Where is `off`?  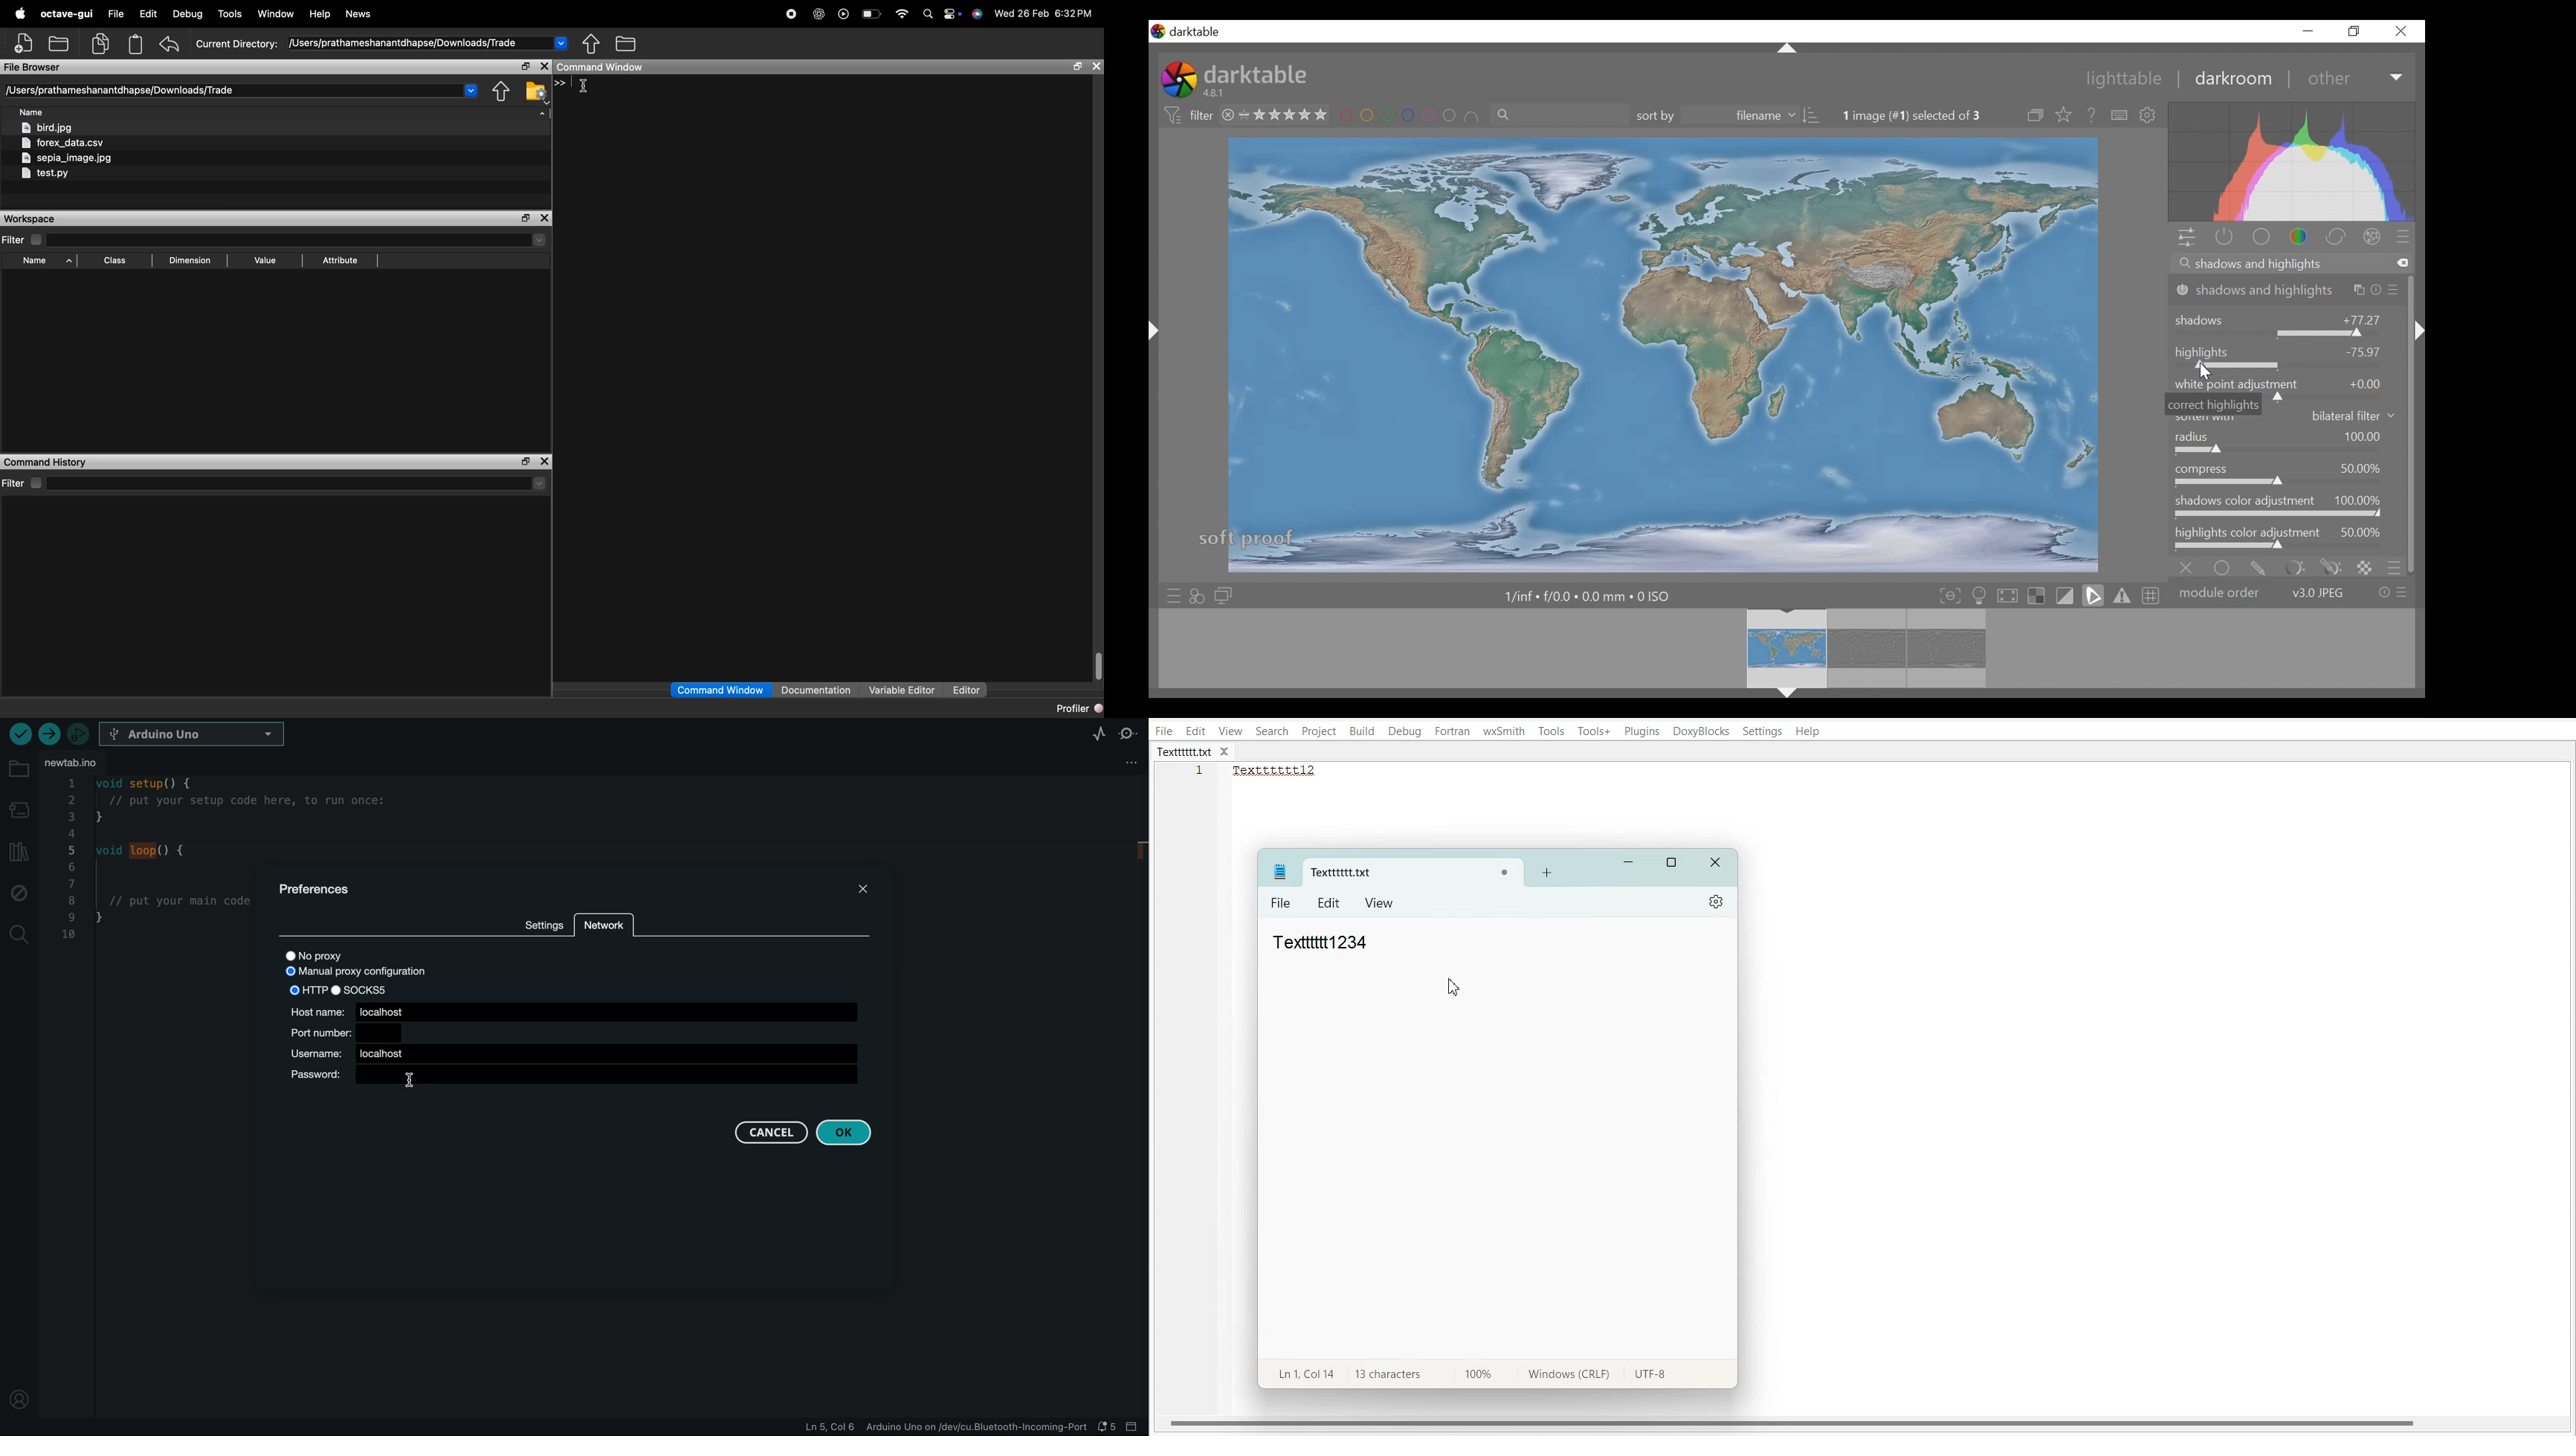
off is located at coordinates (2189, 566).